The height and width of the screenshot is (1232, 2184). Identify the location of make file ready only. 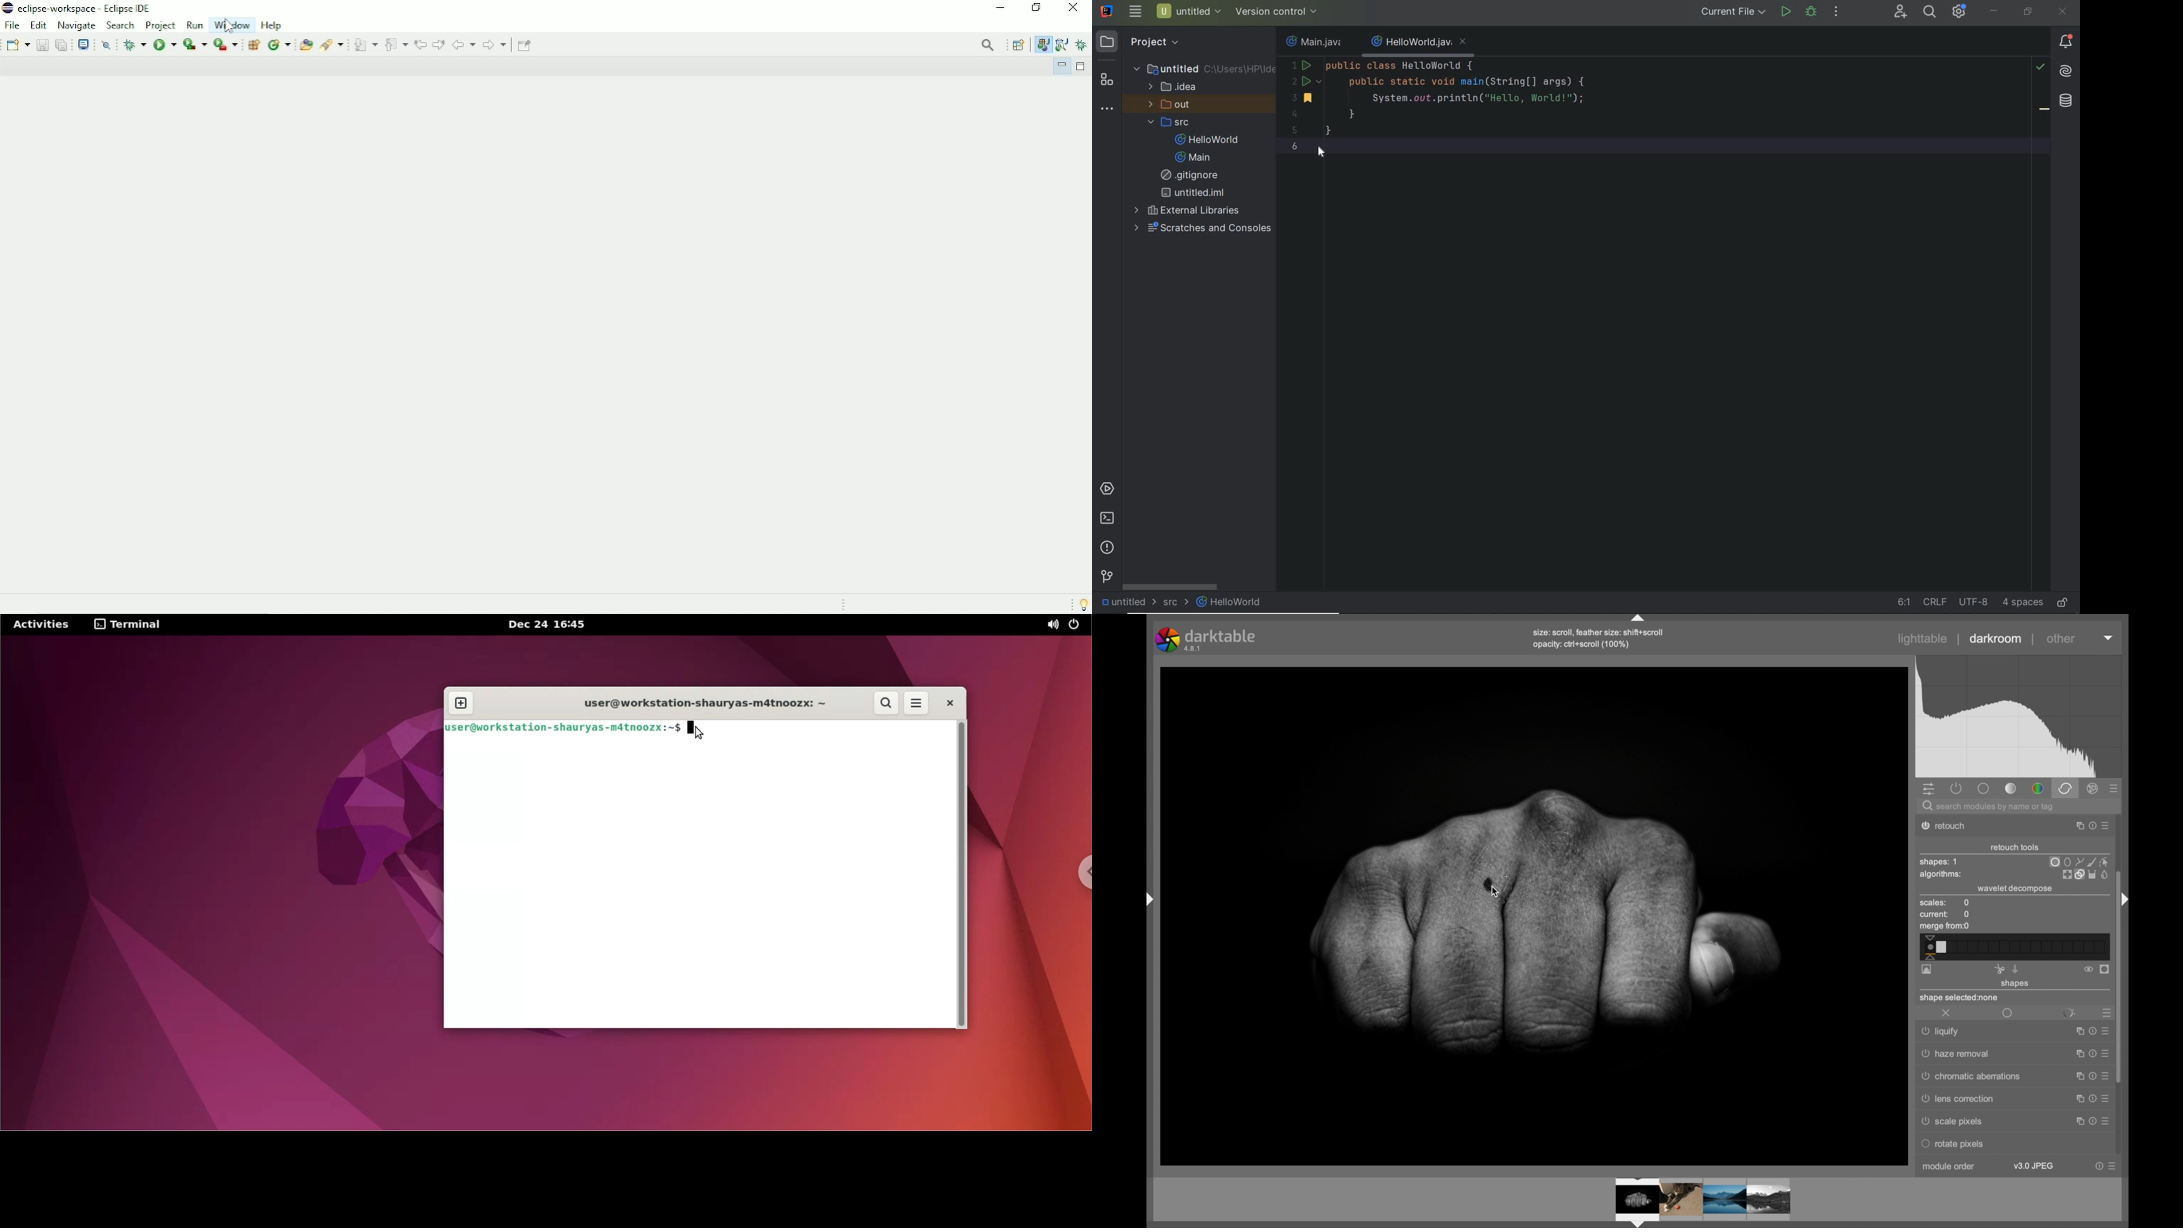
(2065, 603).